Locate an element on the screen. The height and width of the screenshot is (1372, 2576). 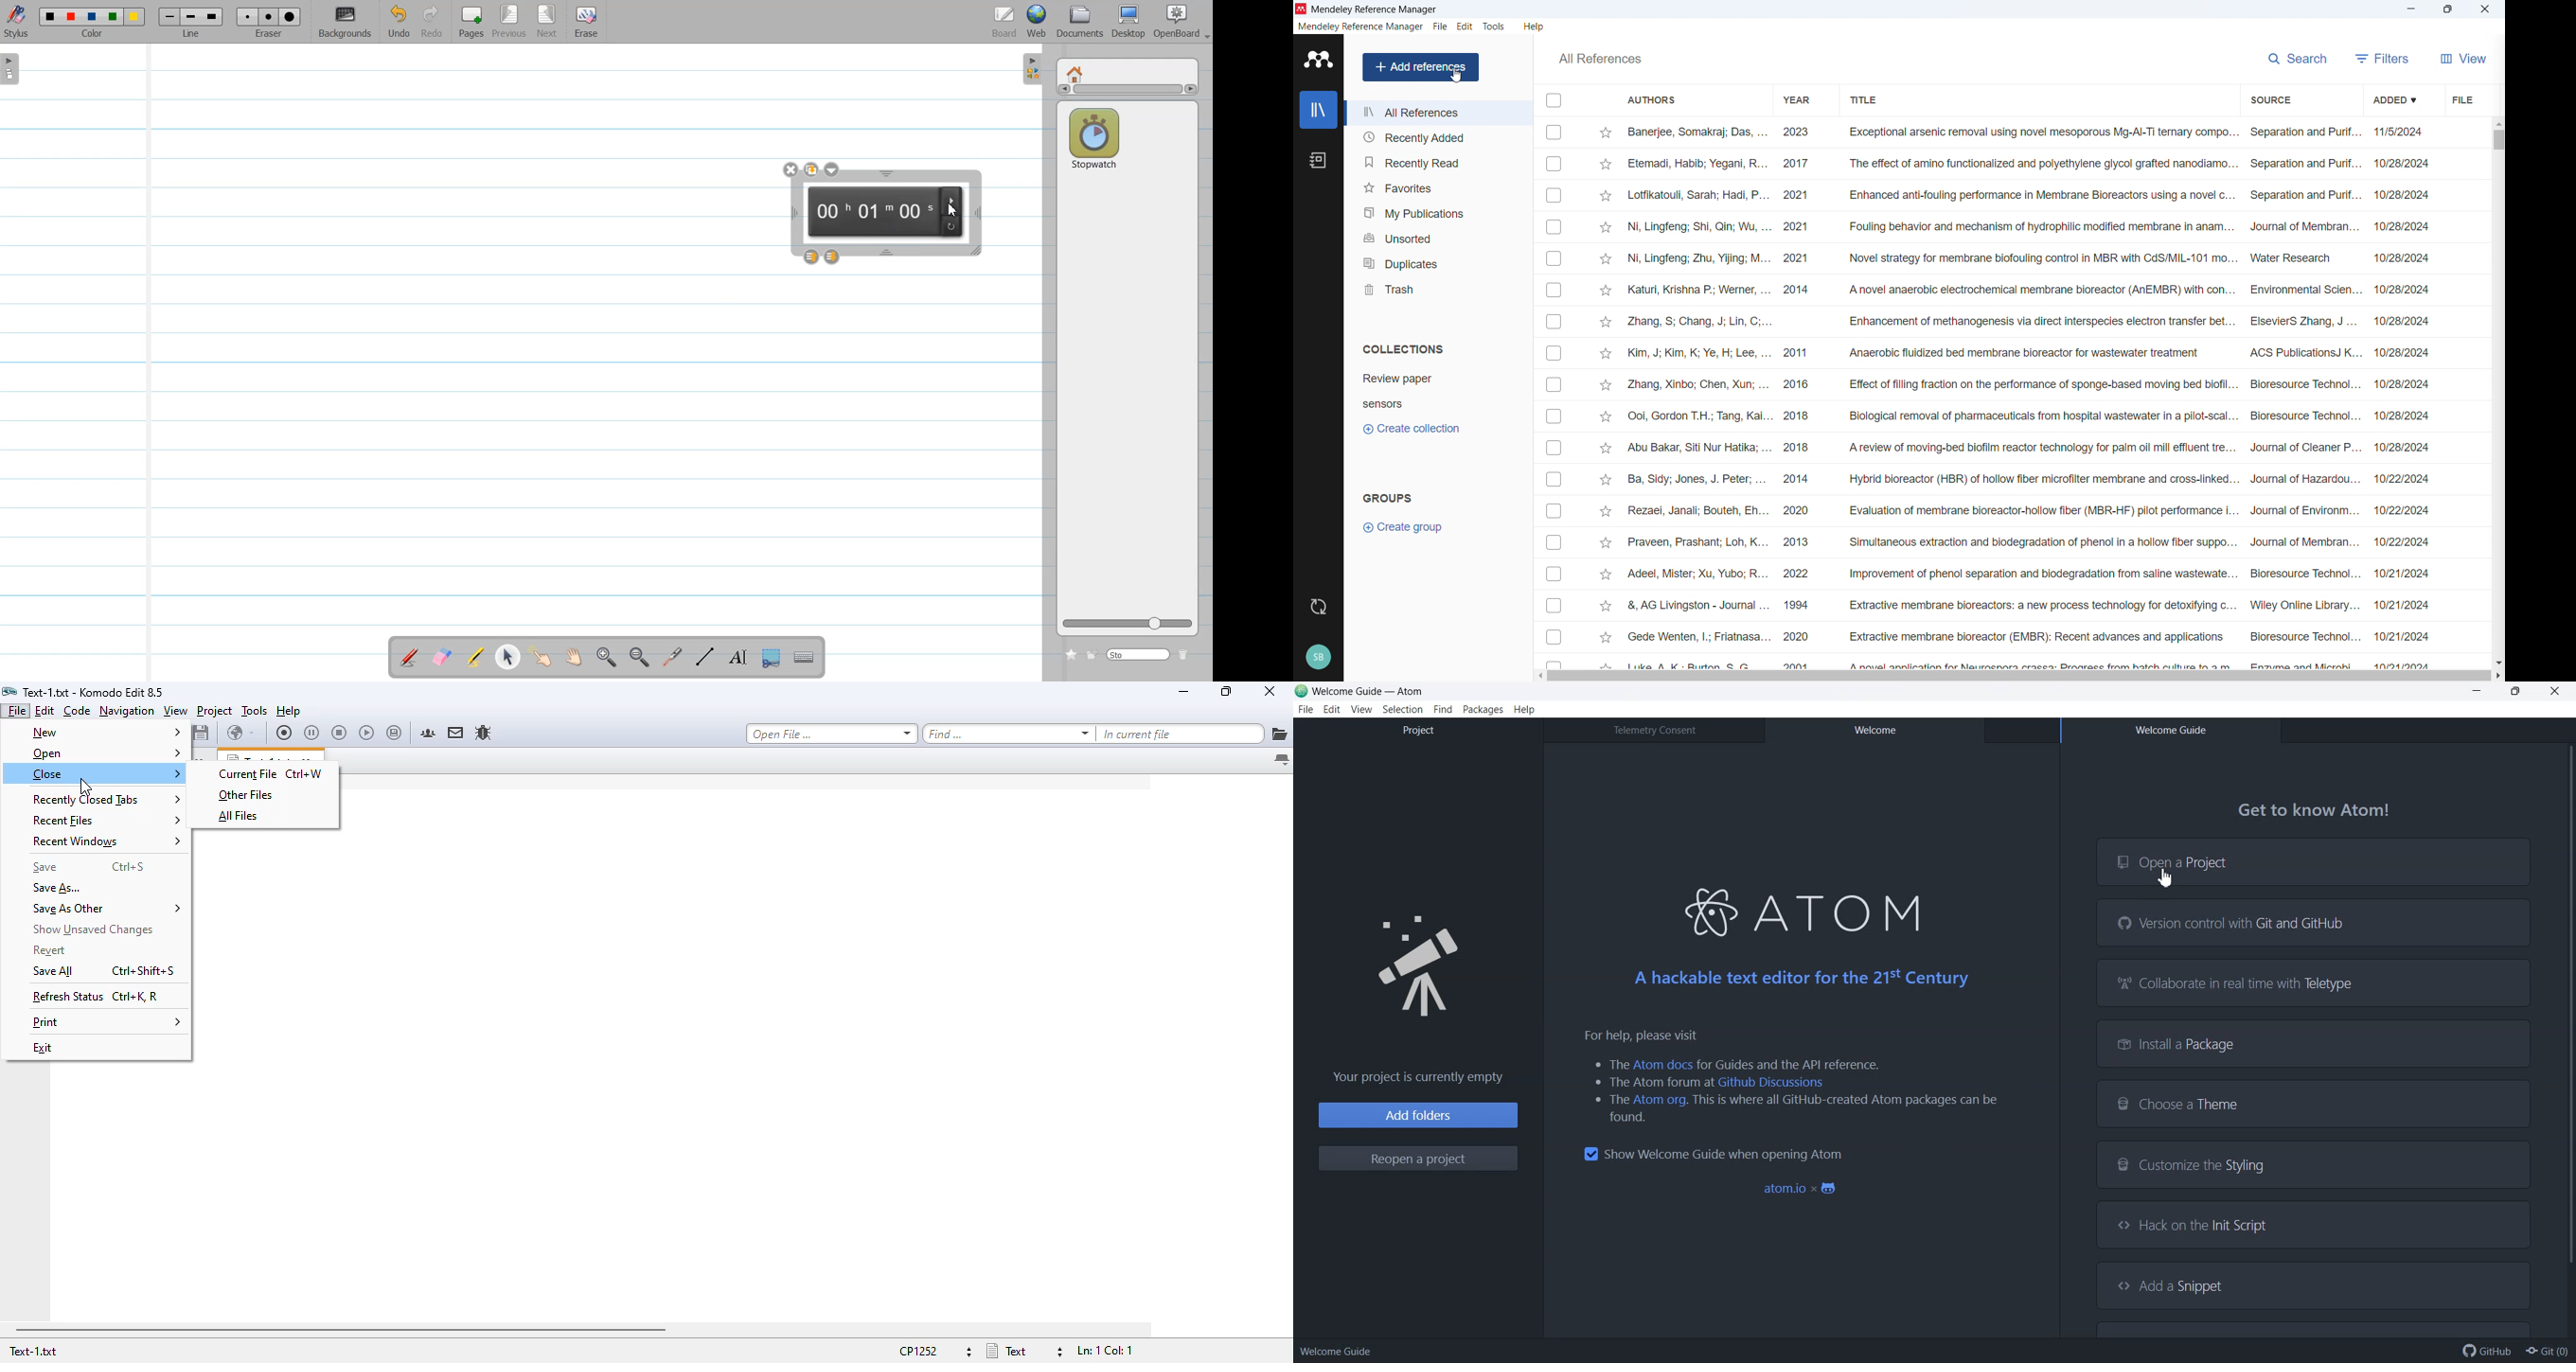
Collection 1 is located at coordinates (1440, 379).